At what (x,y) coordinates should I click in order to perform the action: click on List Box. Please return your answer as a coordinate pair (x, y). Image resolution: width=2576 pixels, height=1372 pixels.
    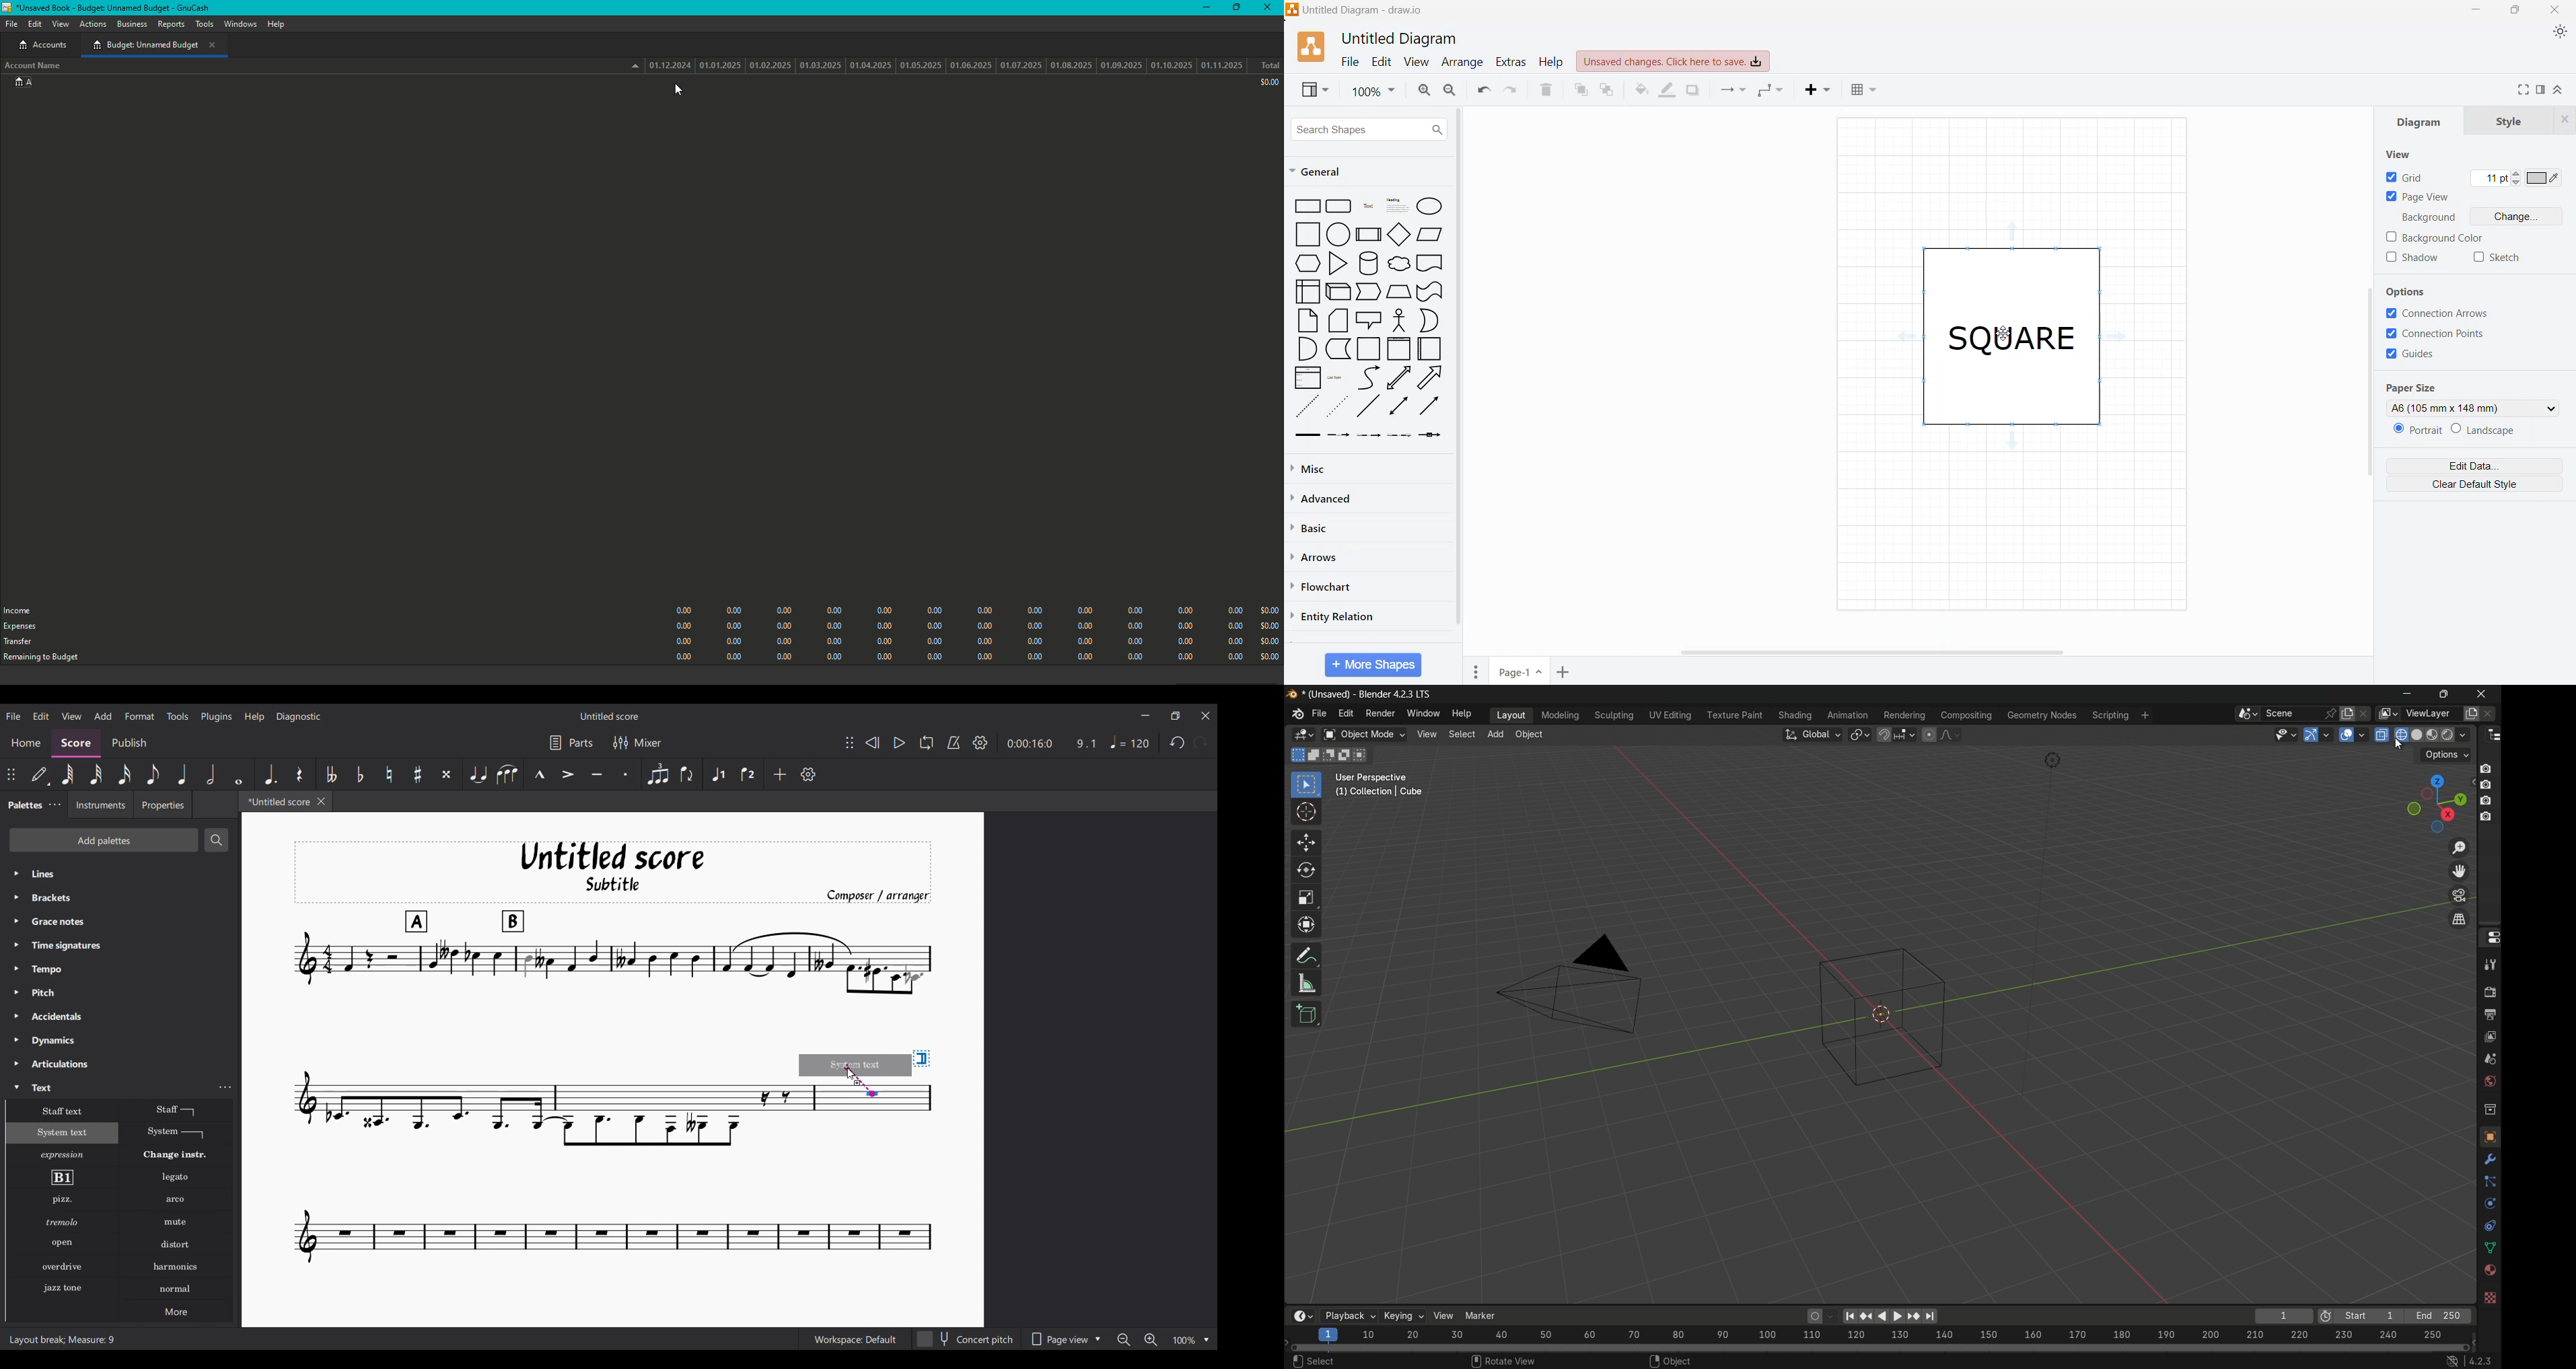
    Looking at the image, I should click on (1306, 377).